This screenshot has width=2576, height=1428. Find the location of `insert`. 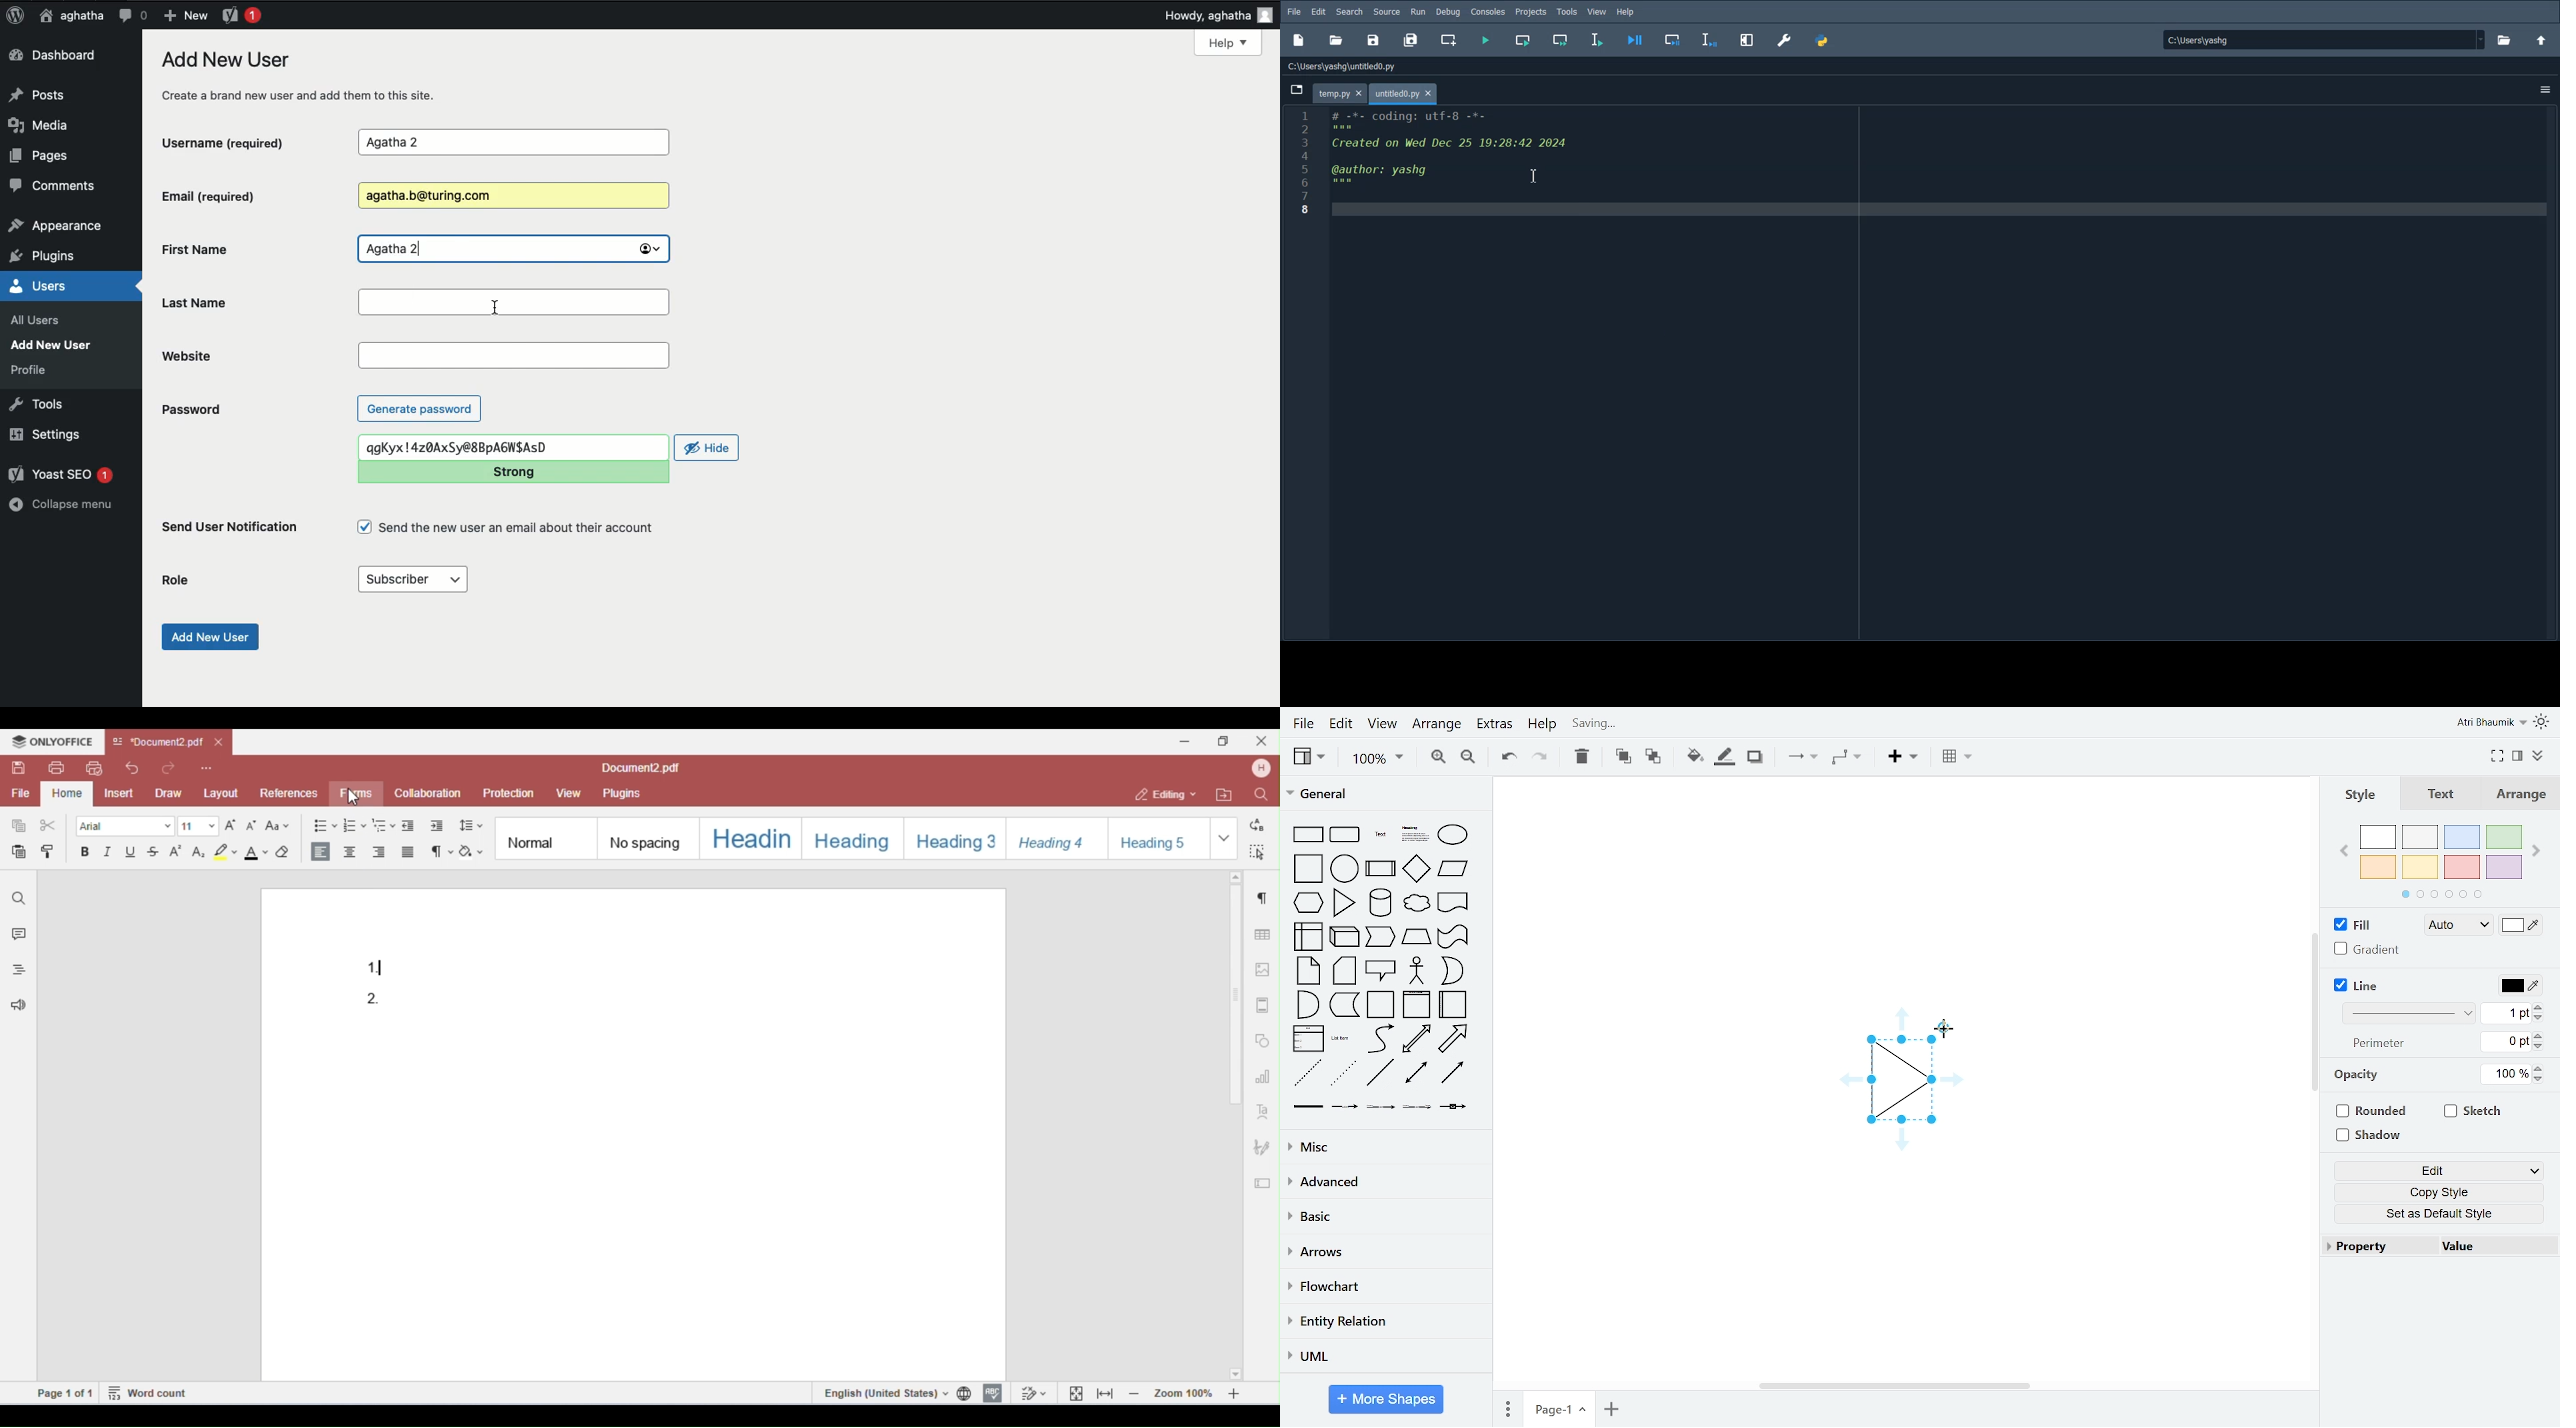

insert is located at coordinates (1902, 757).